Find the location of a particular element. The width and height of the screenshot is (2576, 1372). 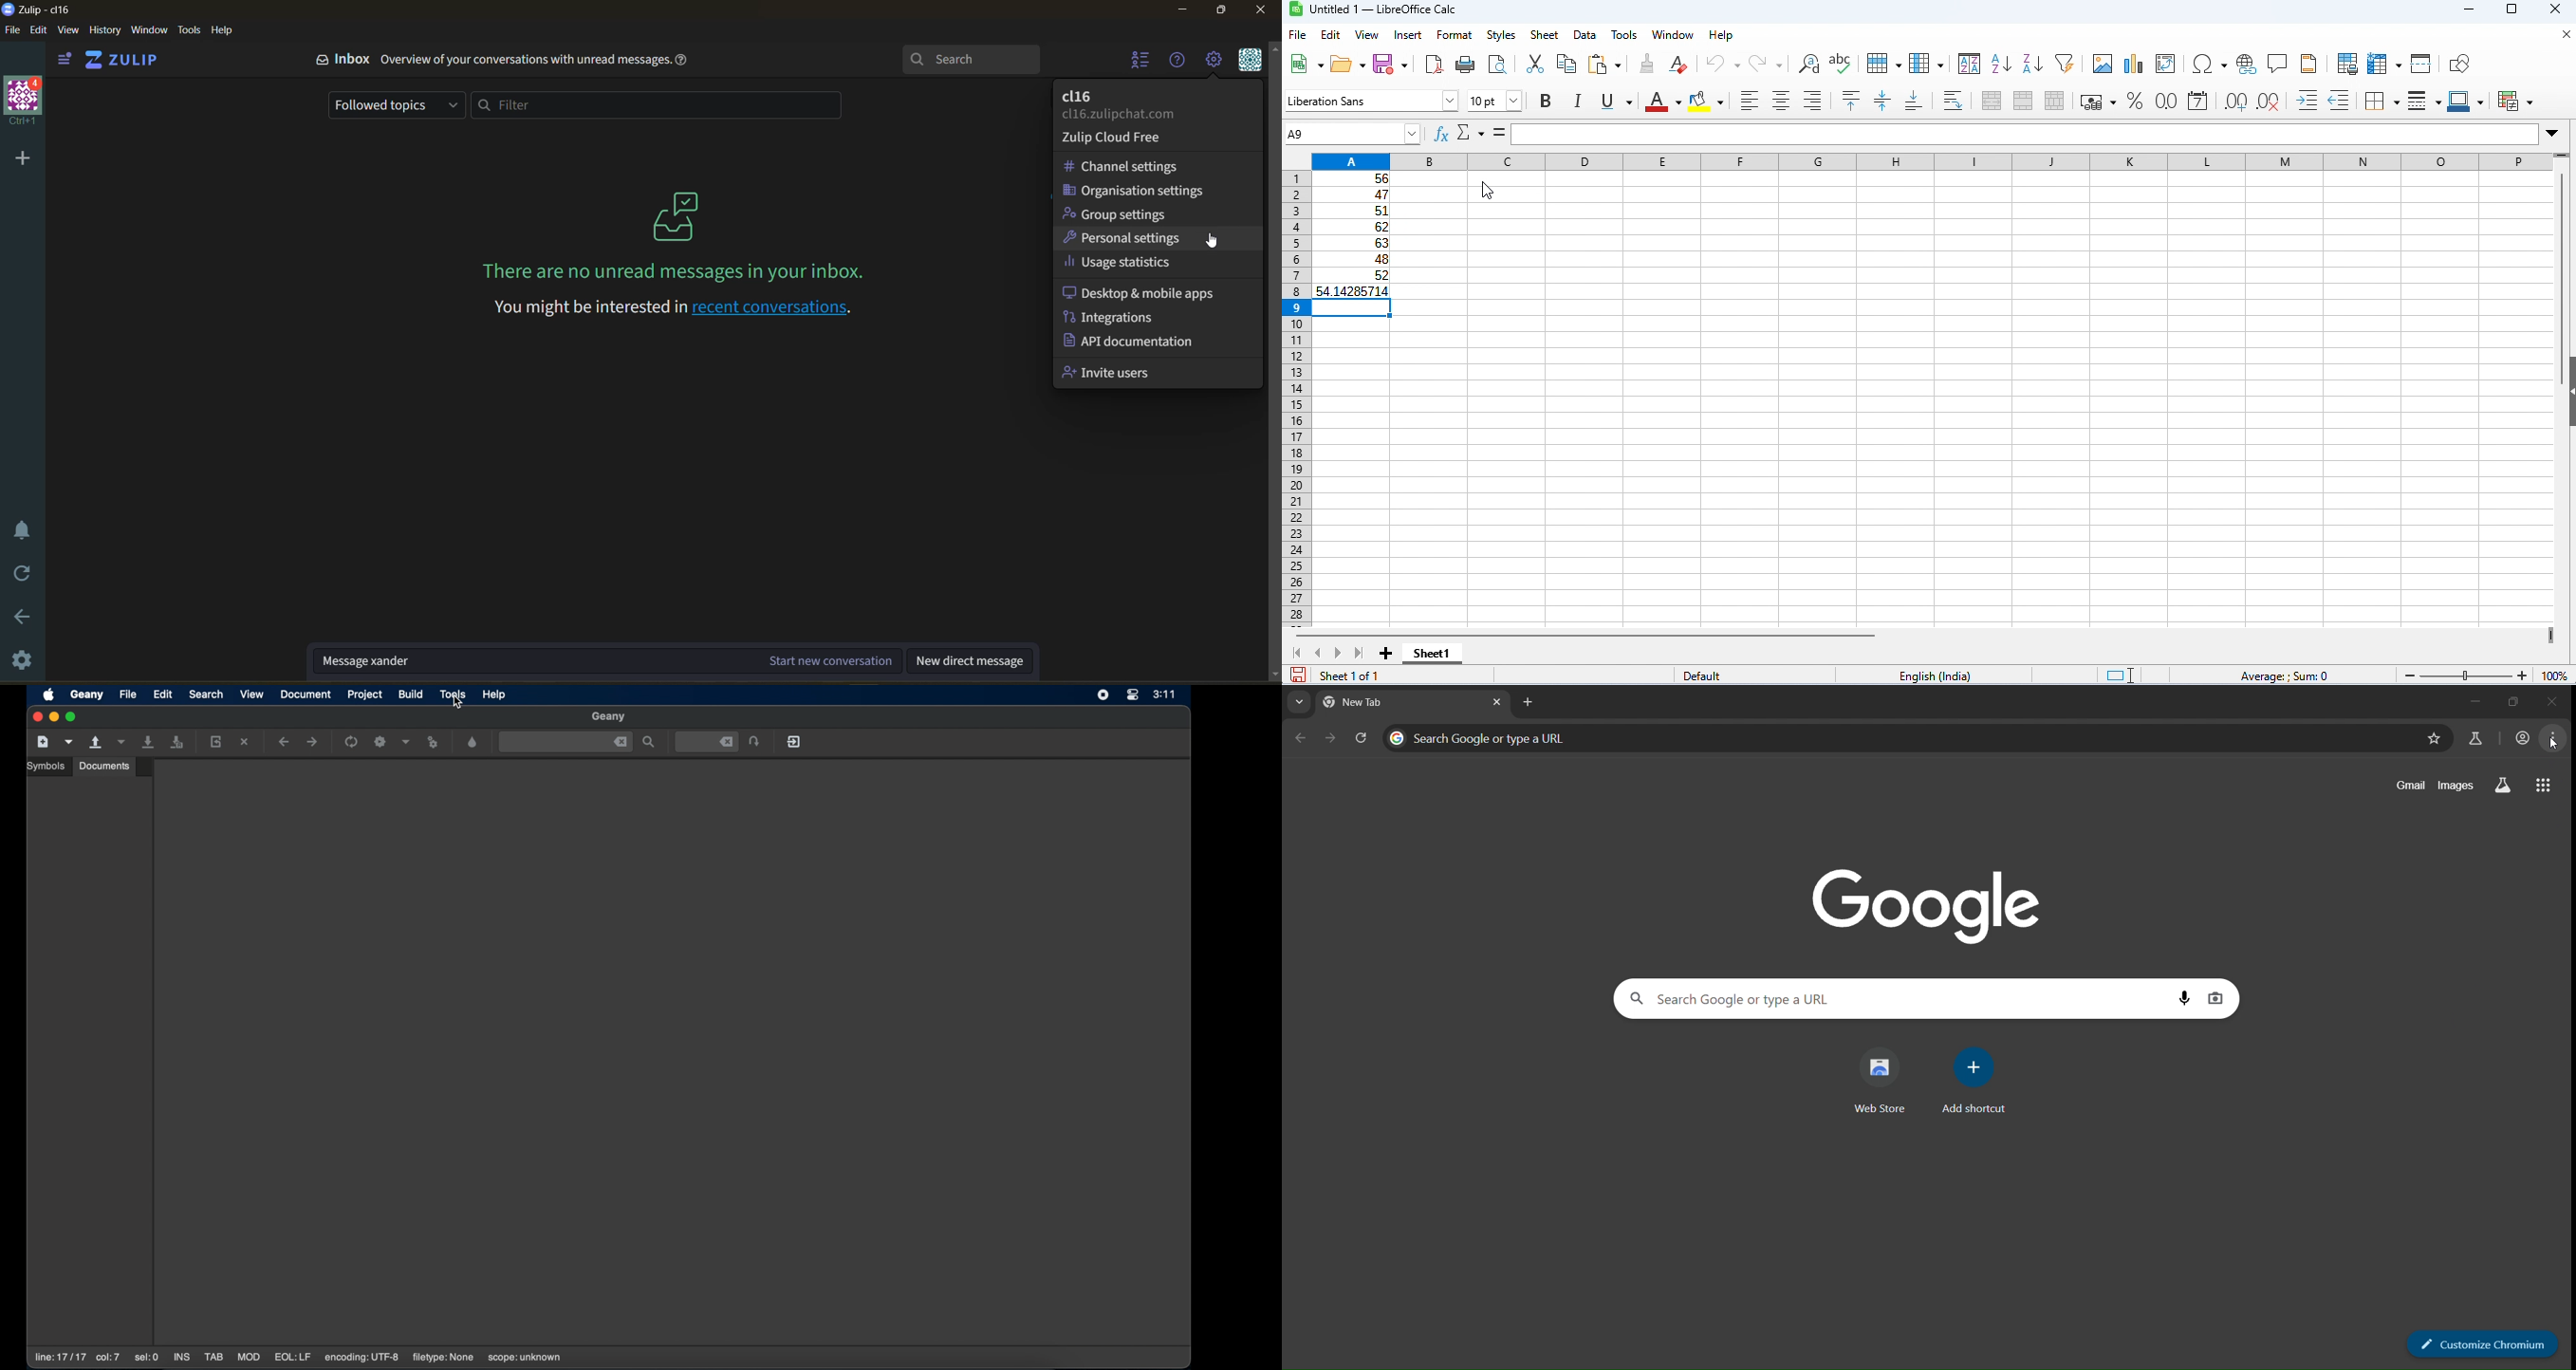

view is located at coordinates (1367, 35).